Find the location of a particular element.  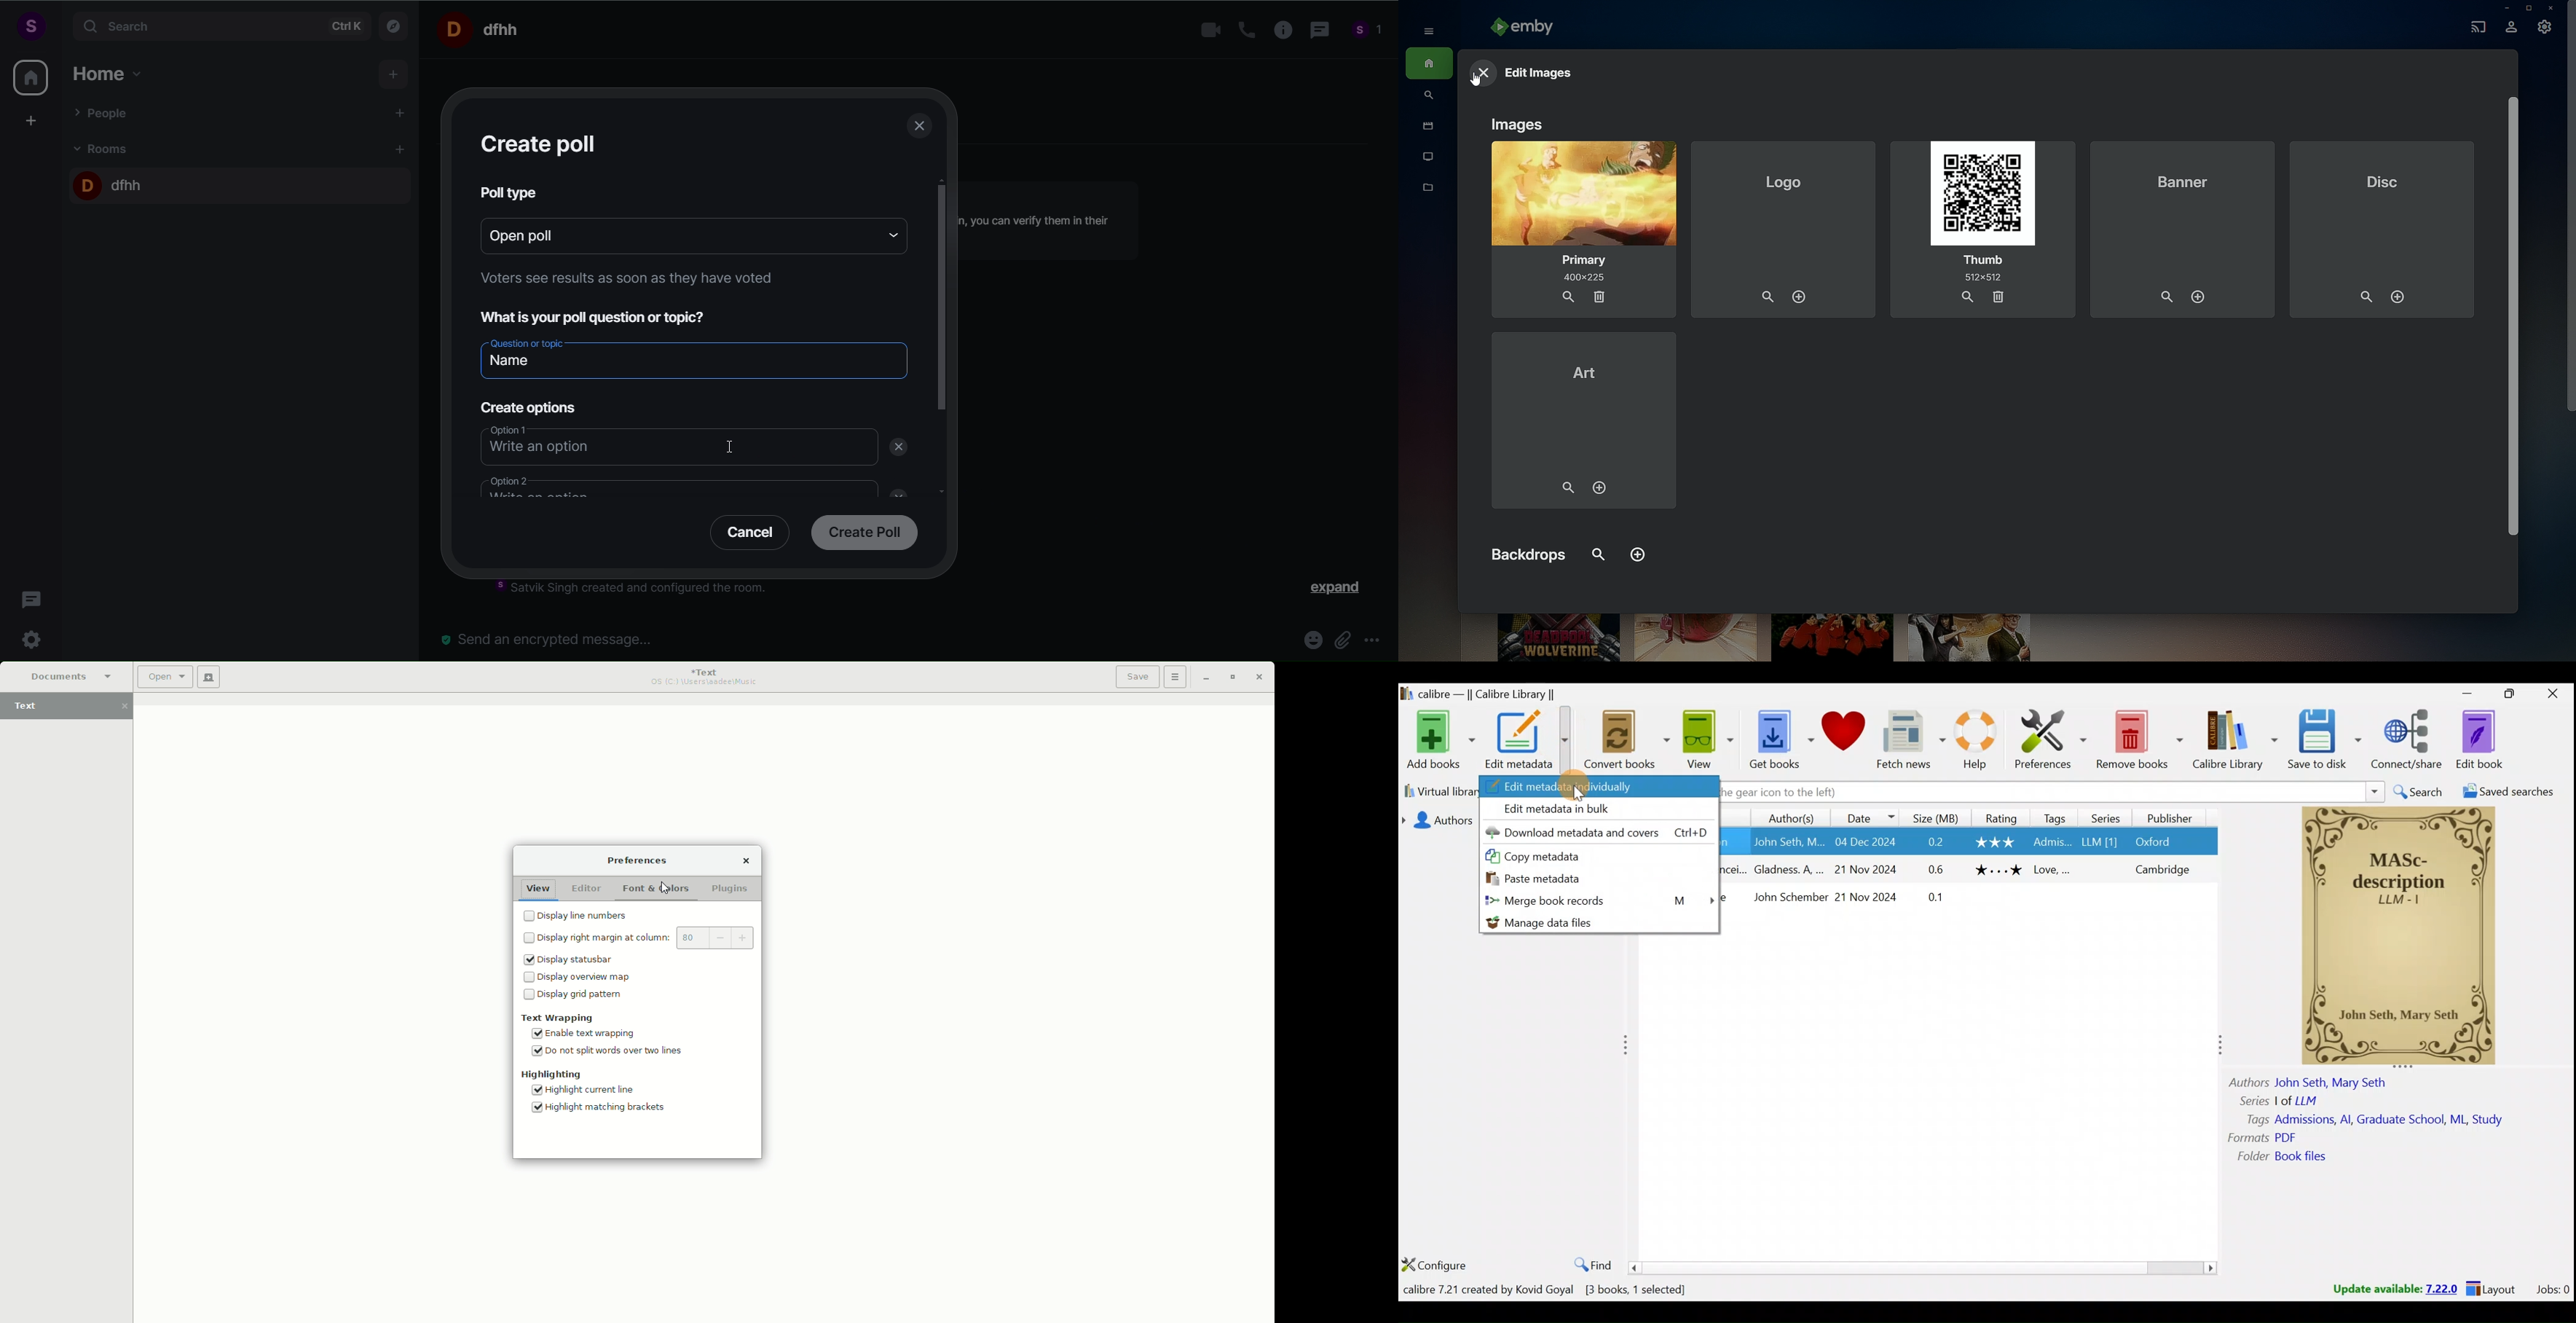

Search is located at coordinates (2417, 790).